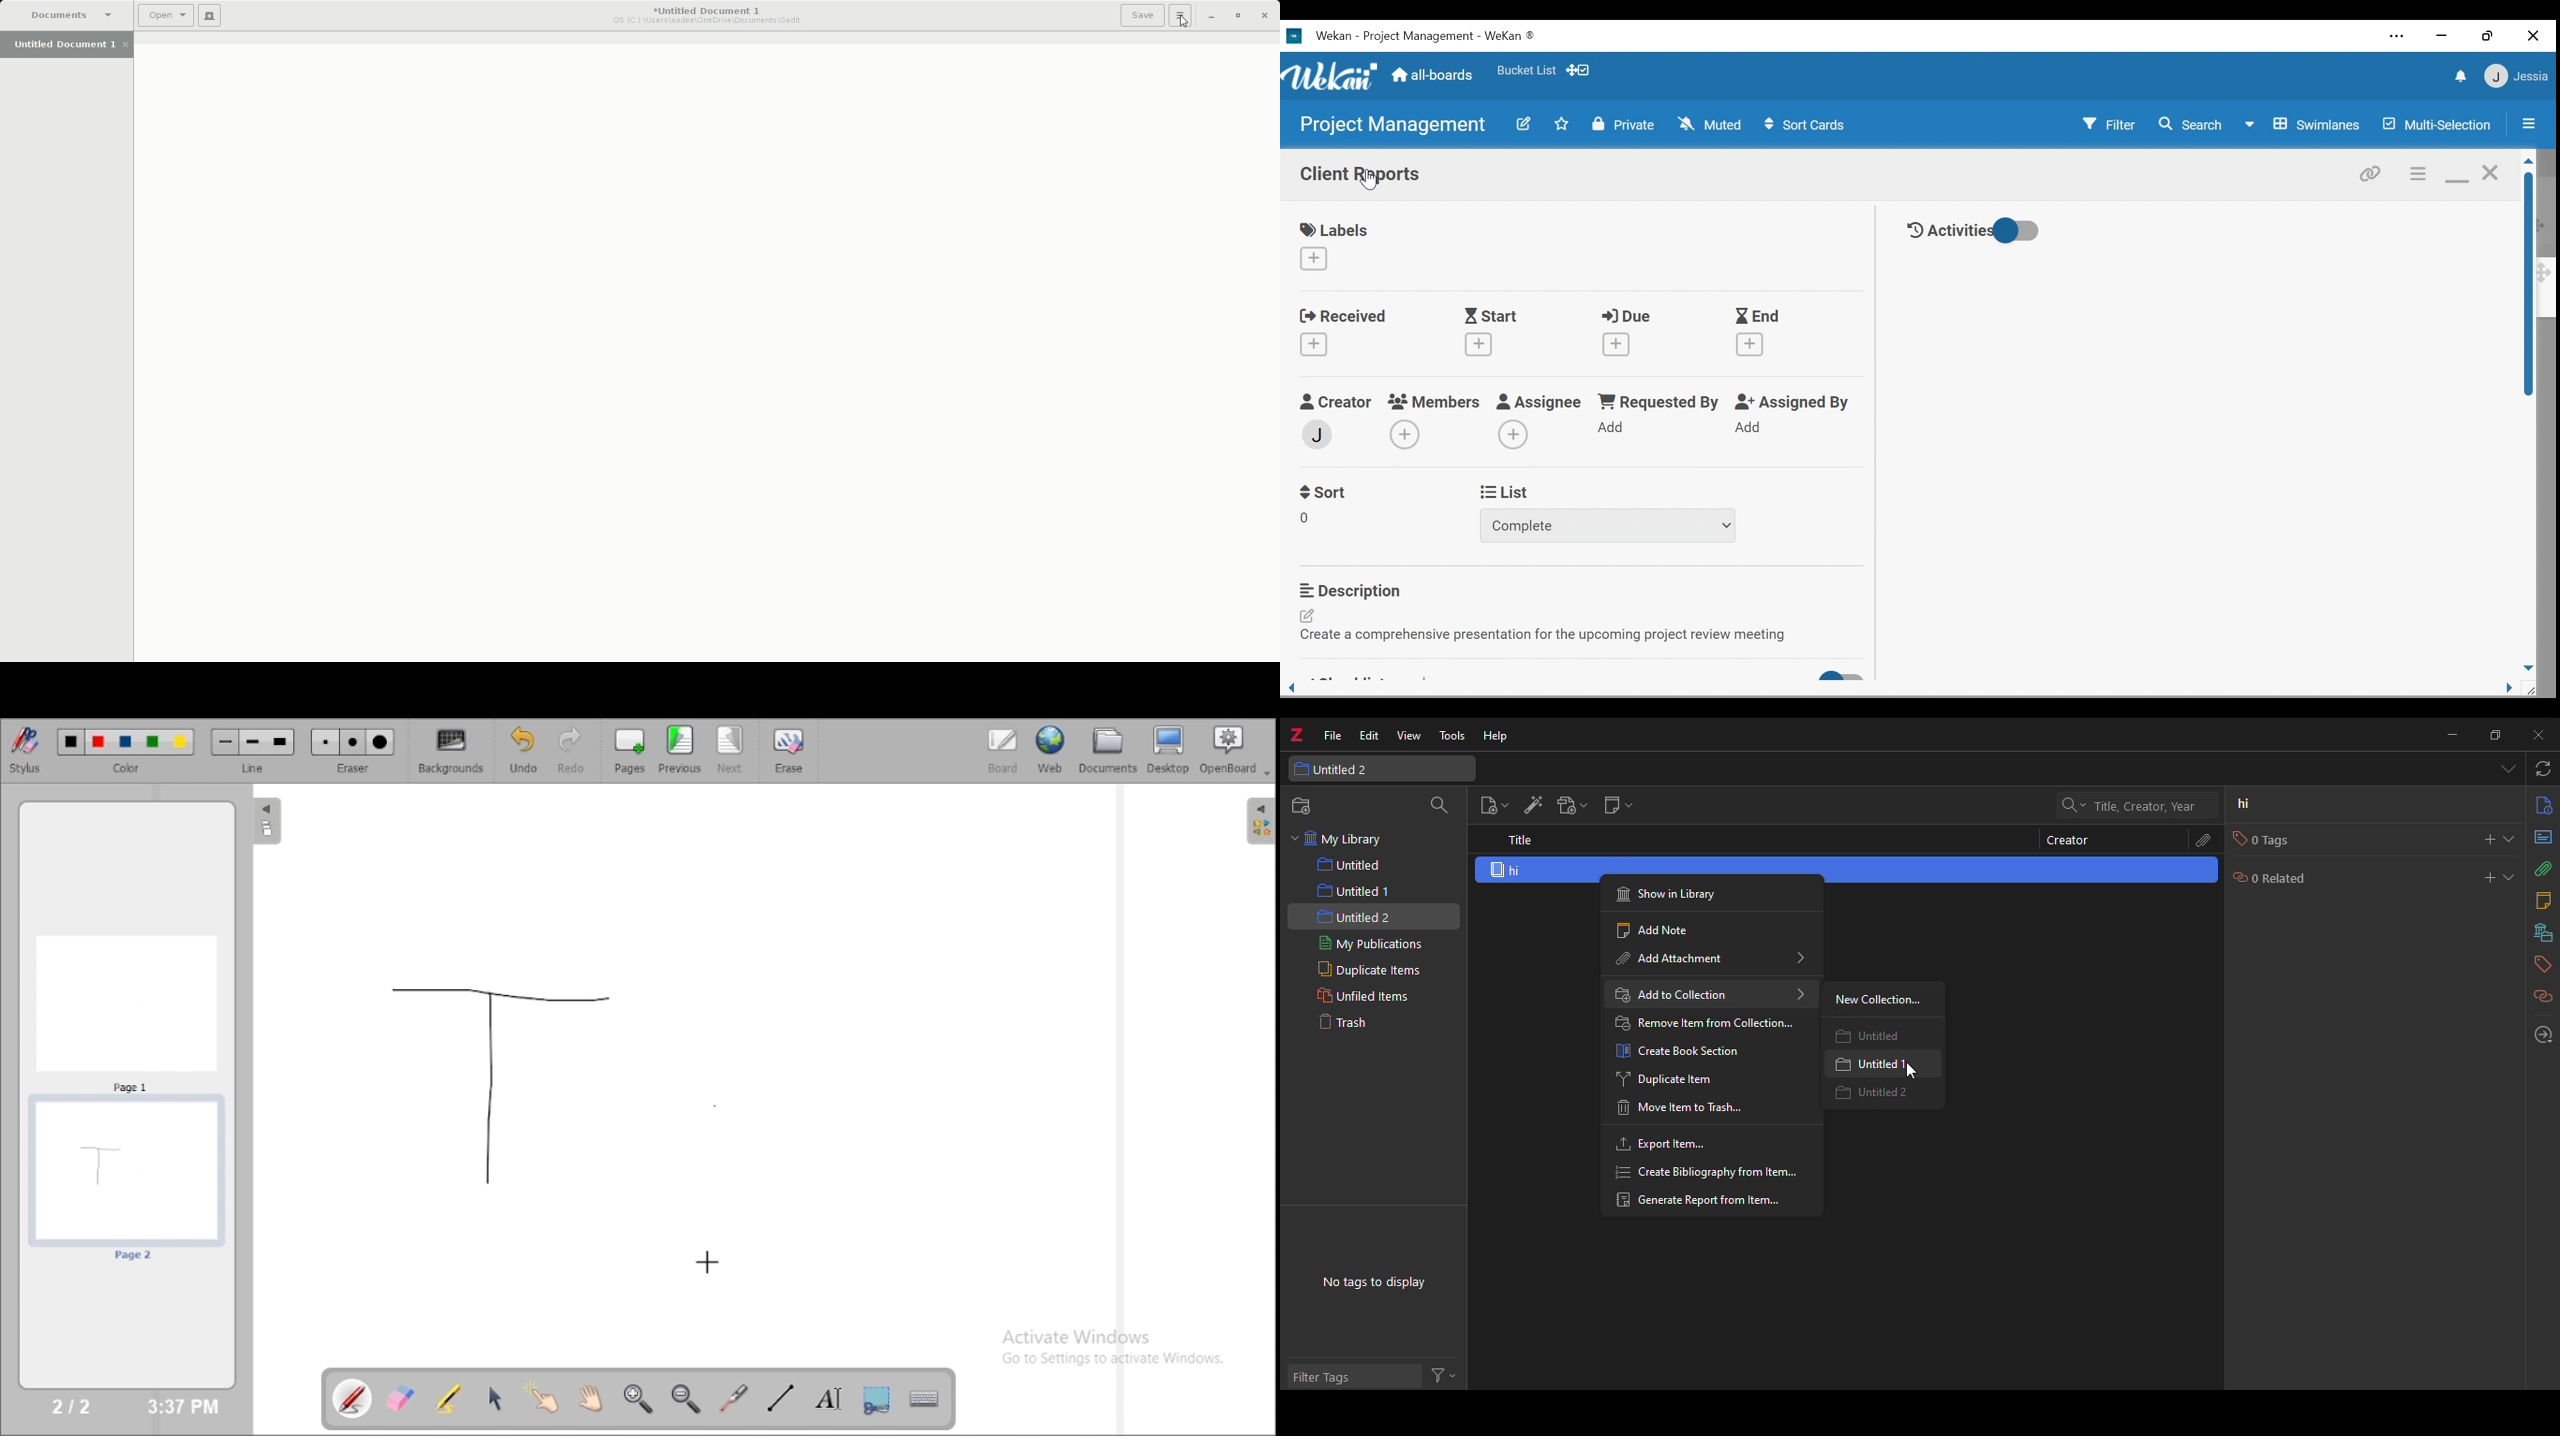 This screenshot has width=2576, height=1456. Describe the element at coordinates (1349, 840) in the screenshot. I see `my library` at that location.